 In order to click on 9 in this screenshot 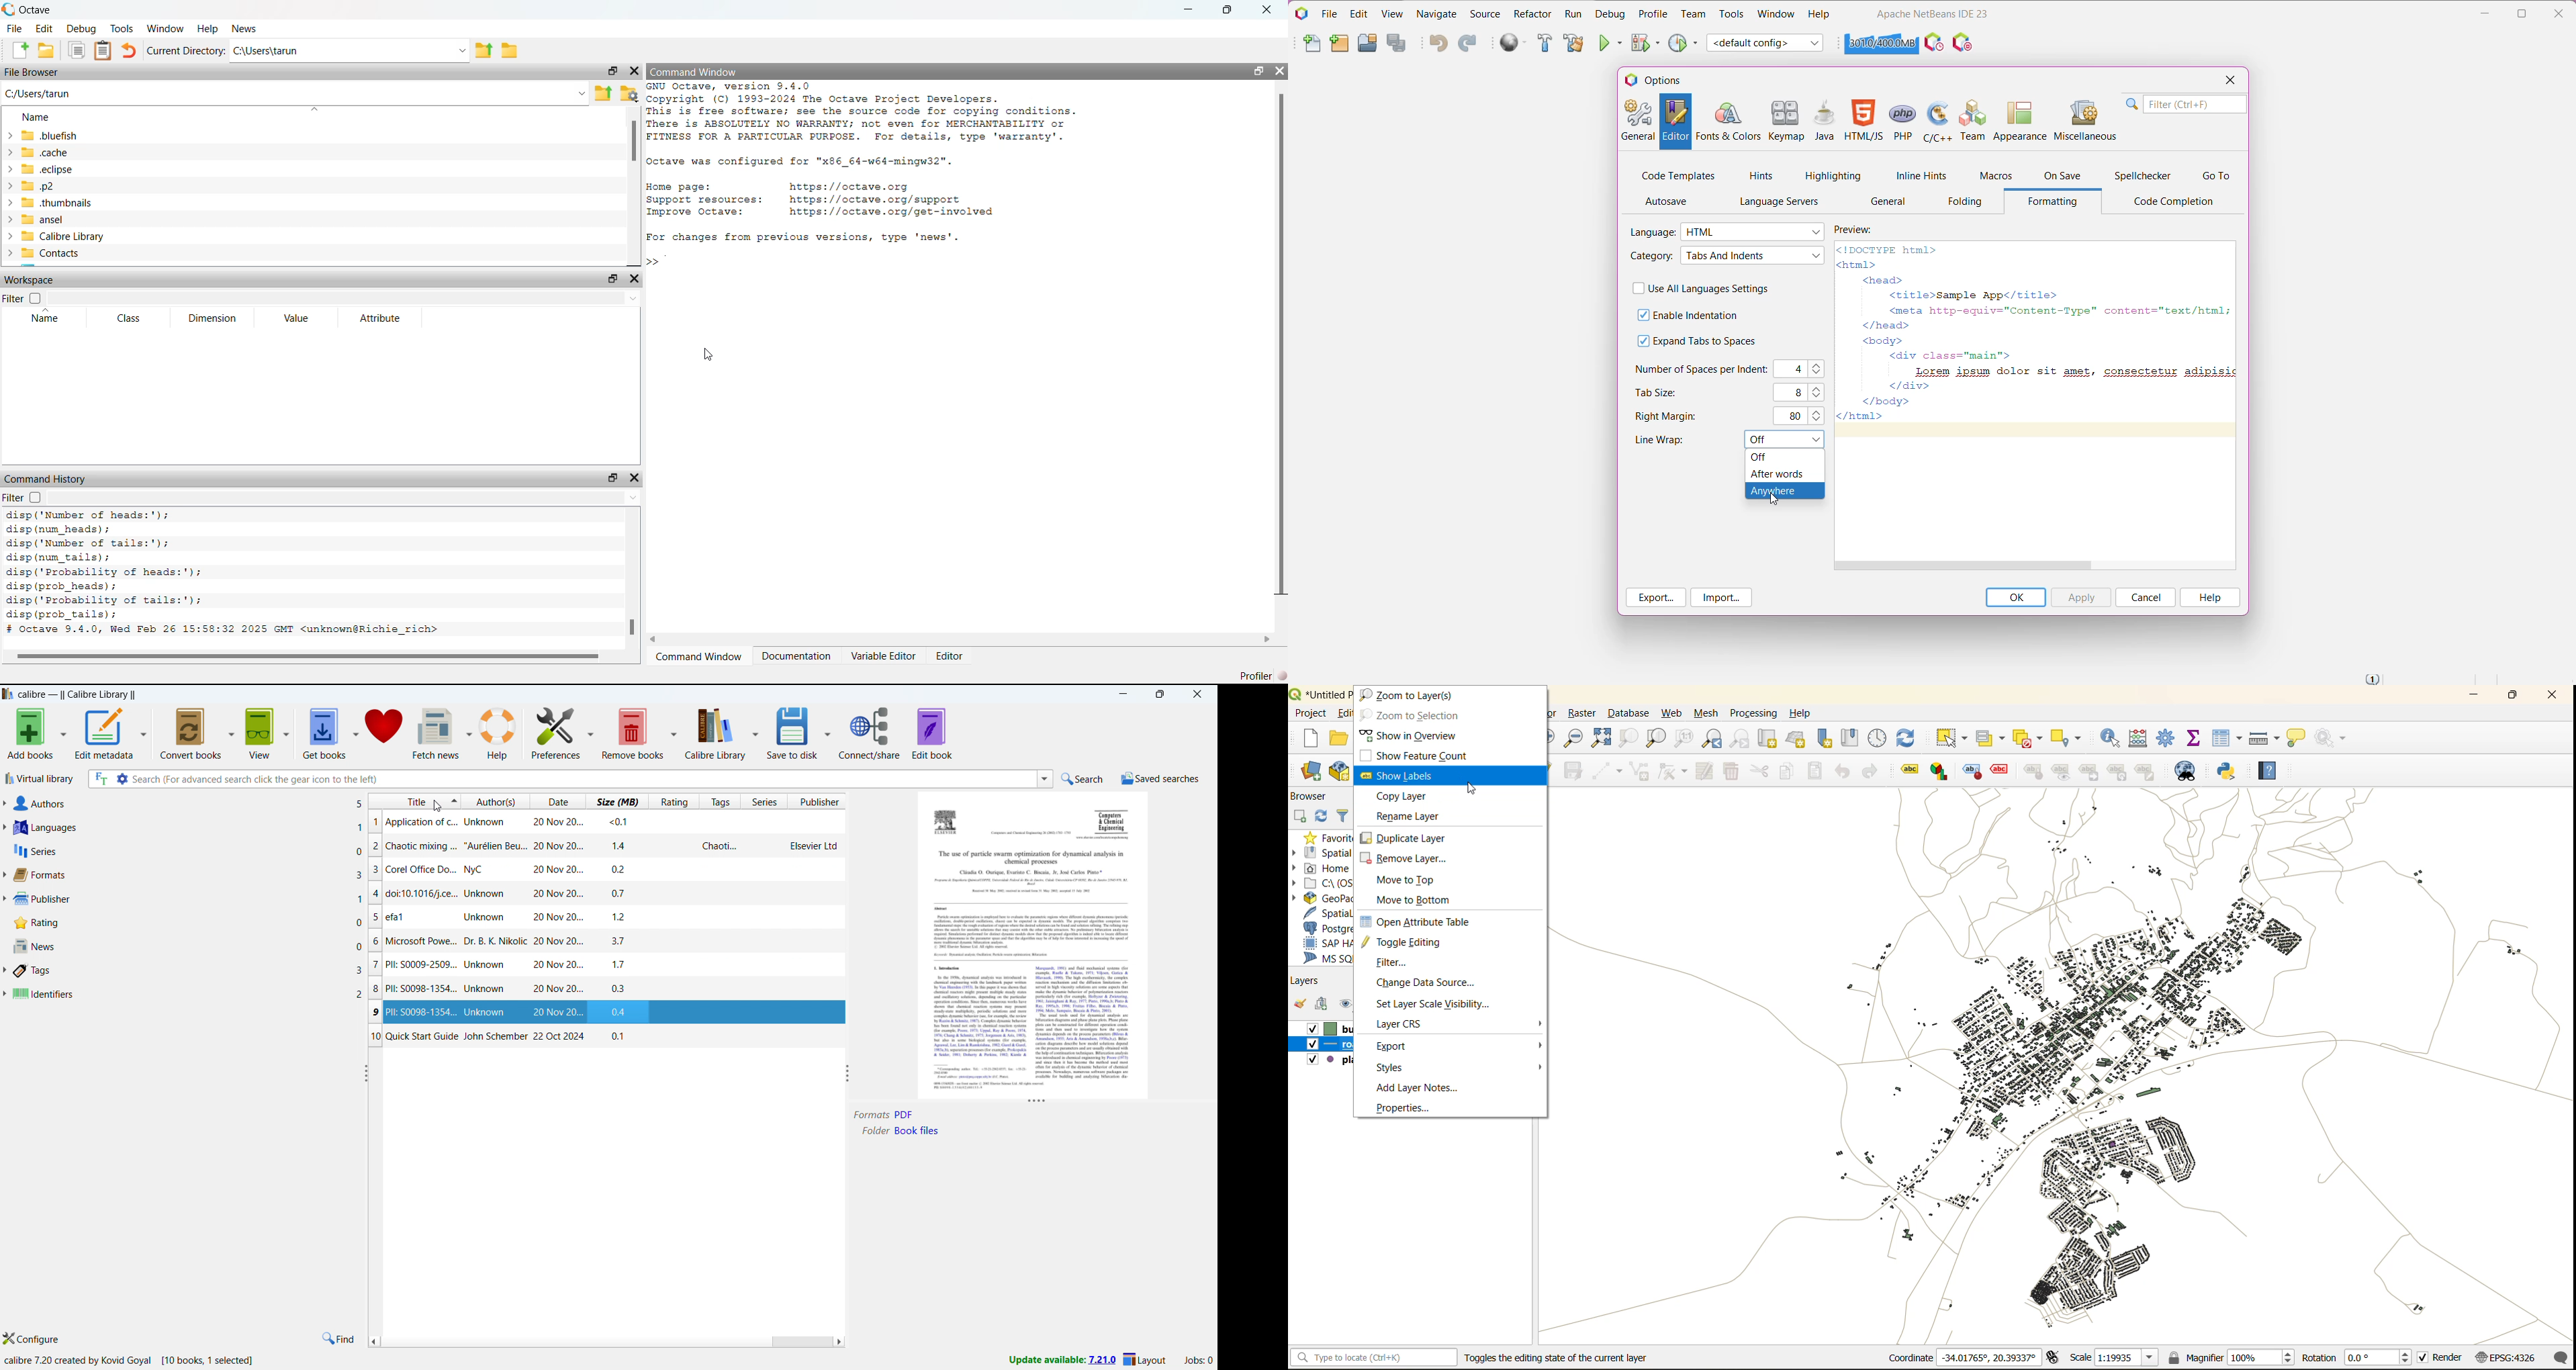, I will do `click(375, 1012)`.